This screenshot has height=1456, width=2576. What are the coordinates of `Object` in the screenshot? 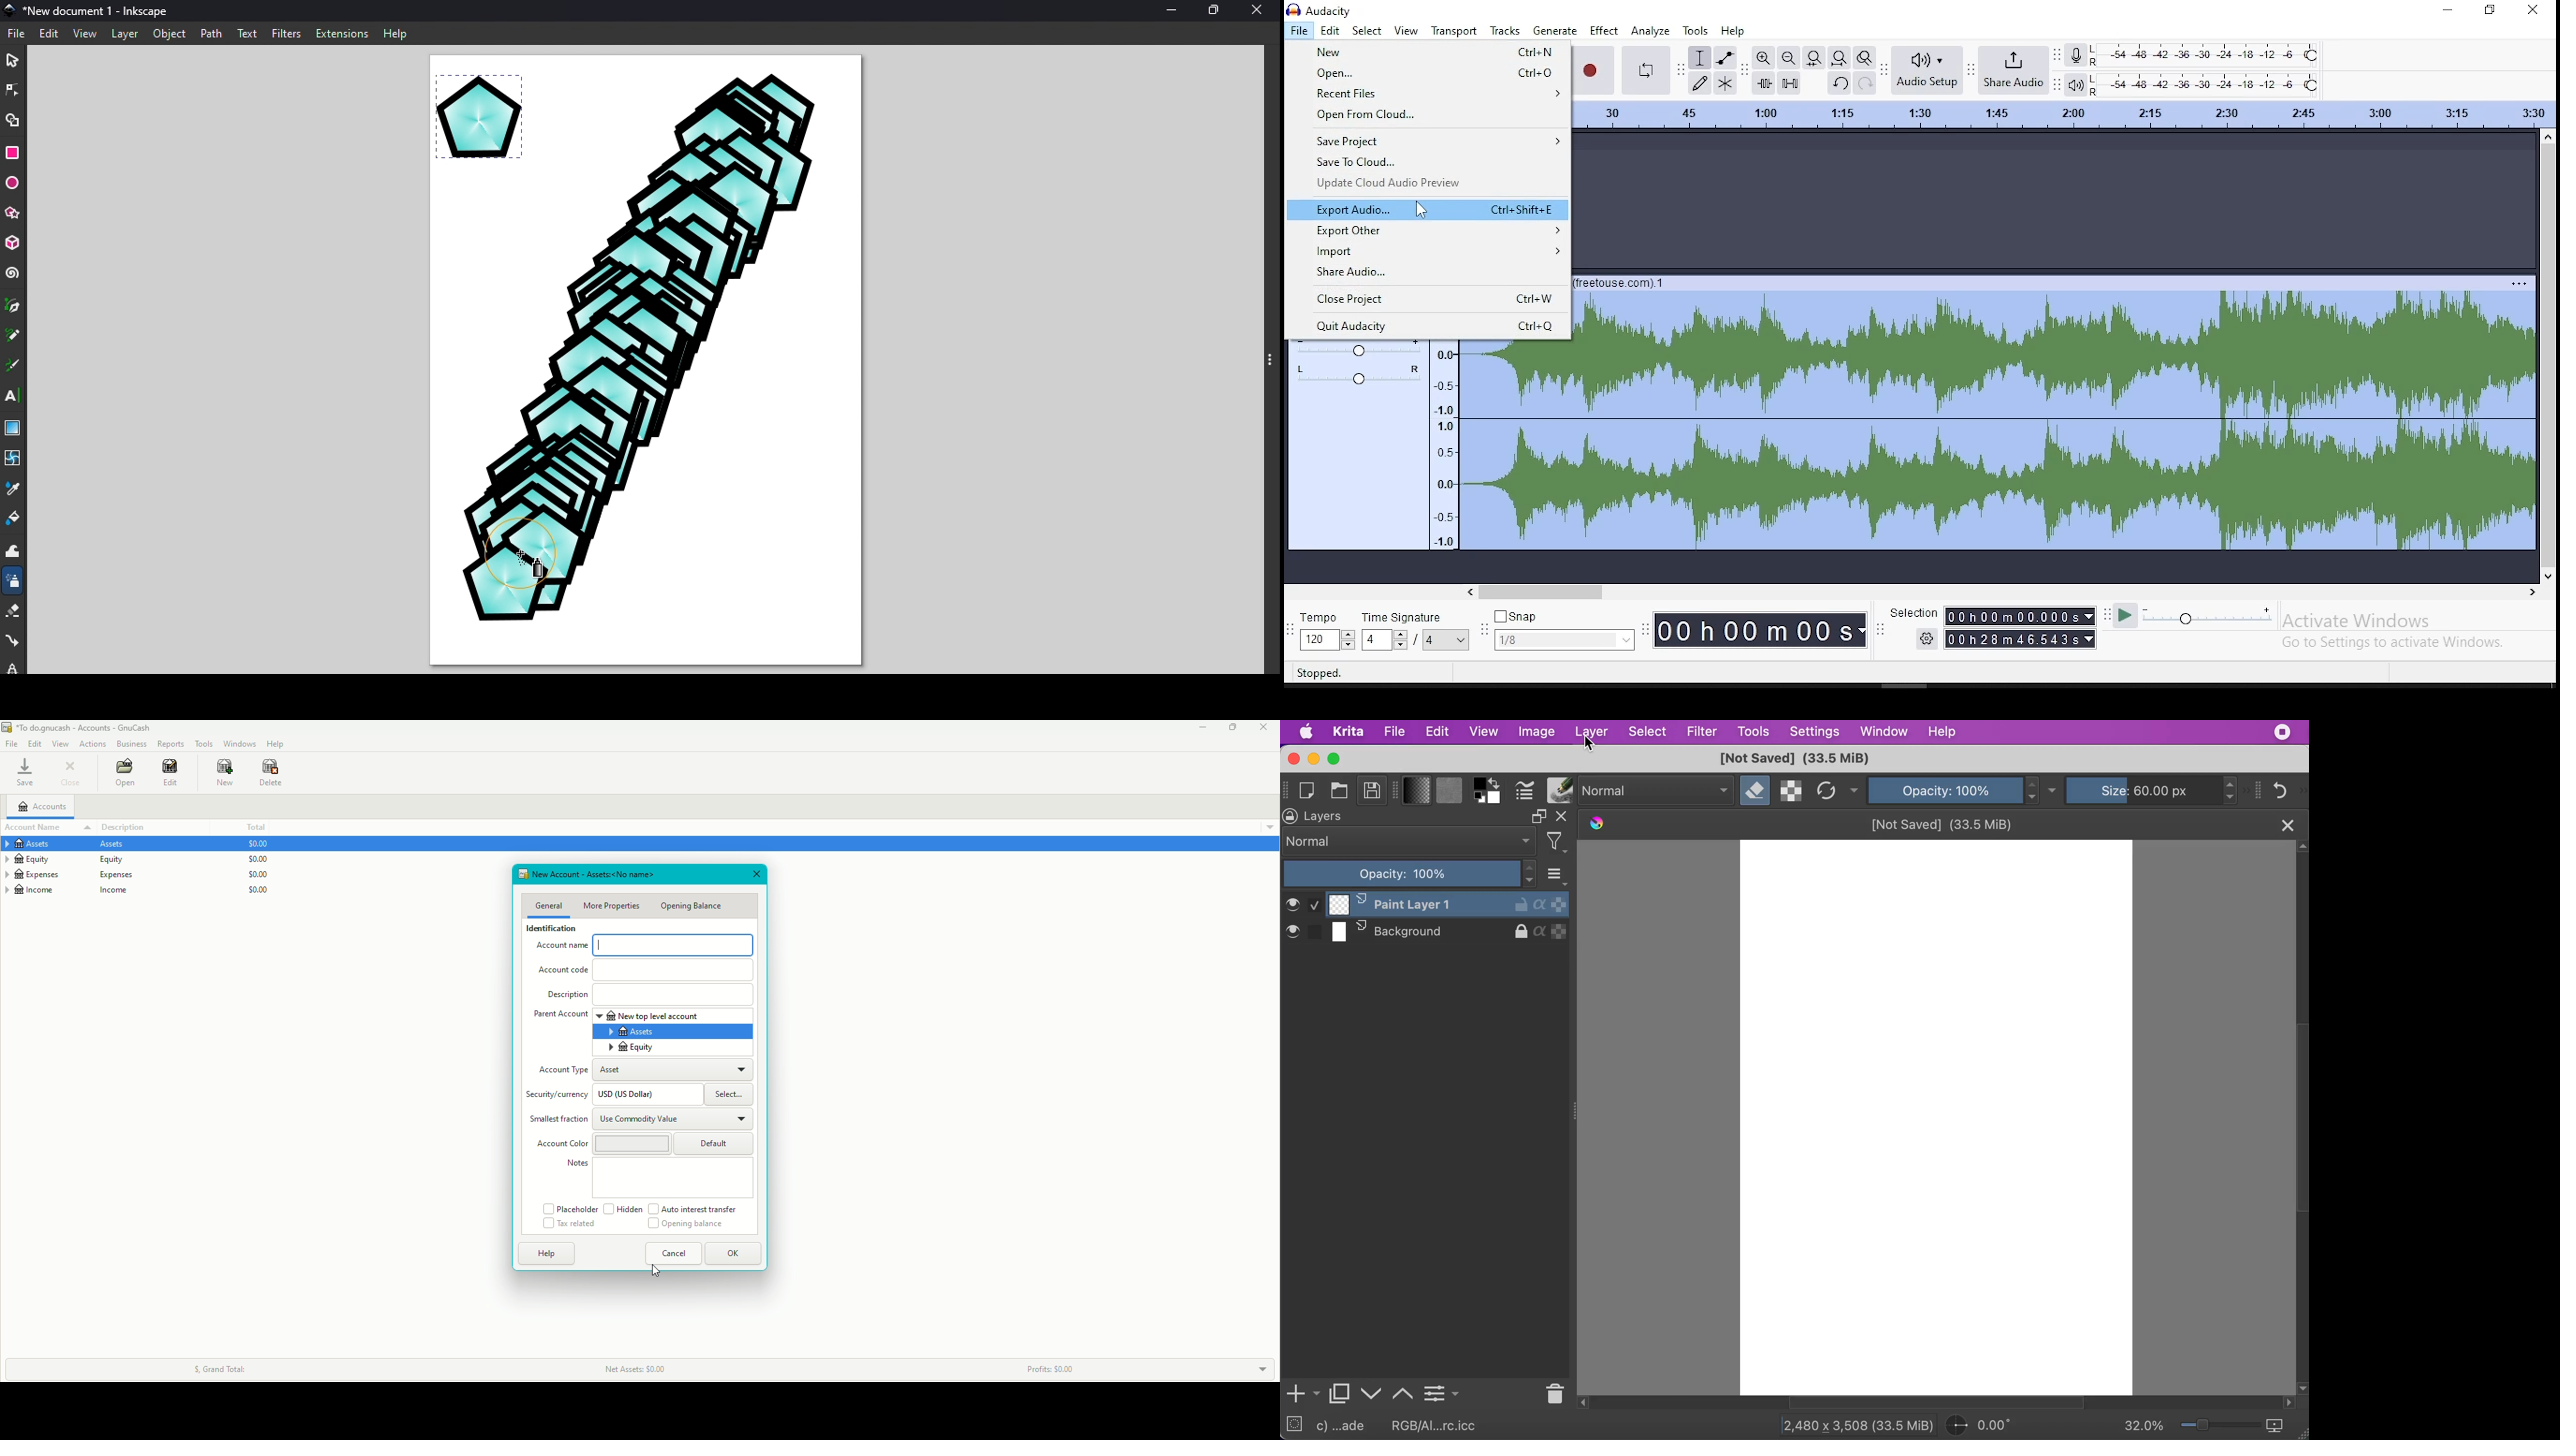 It's located at (169, 36).